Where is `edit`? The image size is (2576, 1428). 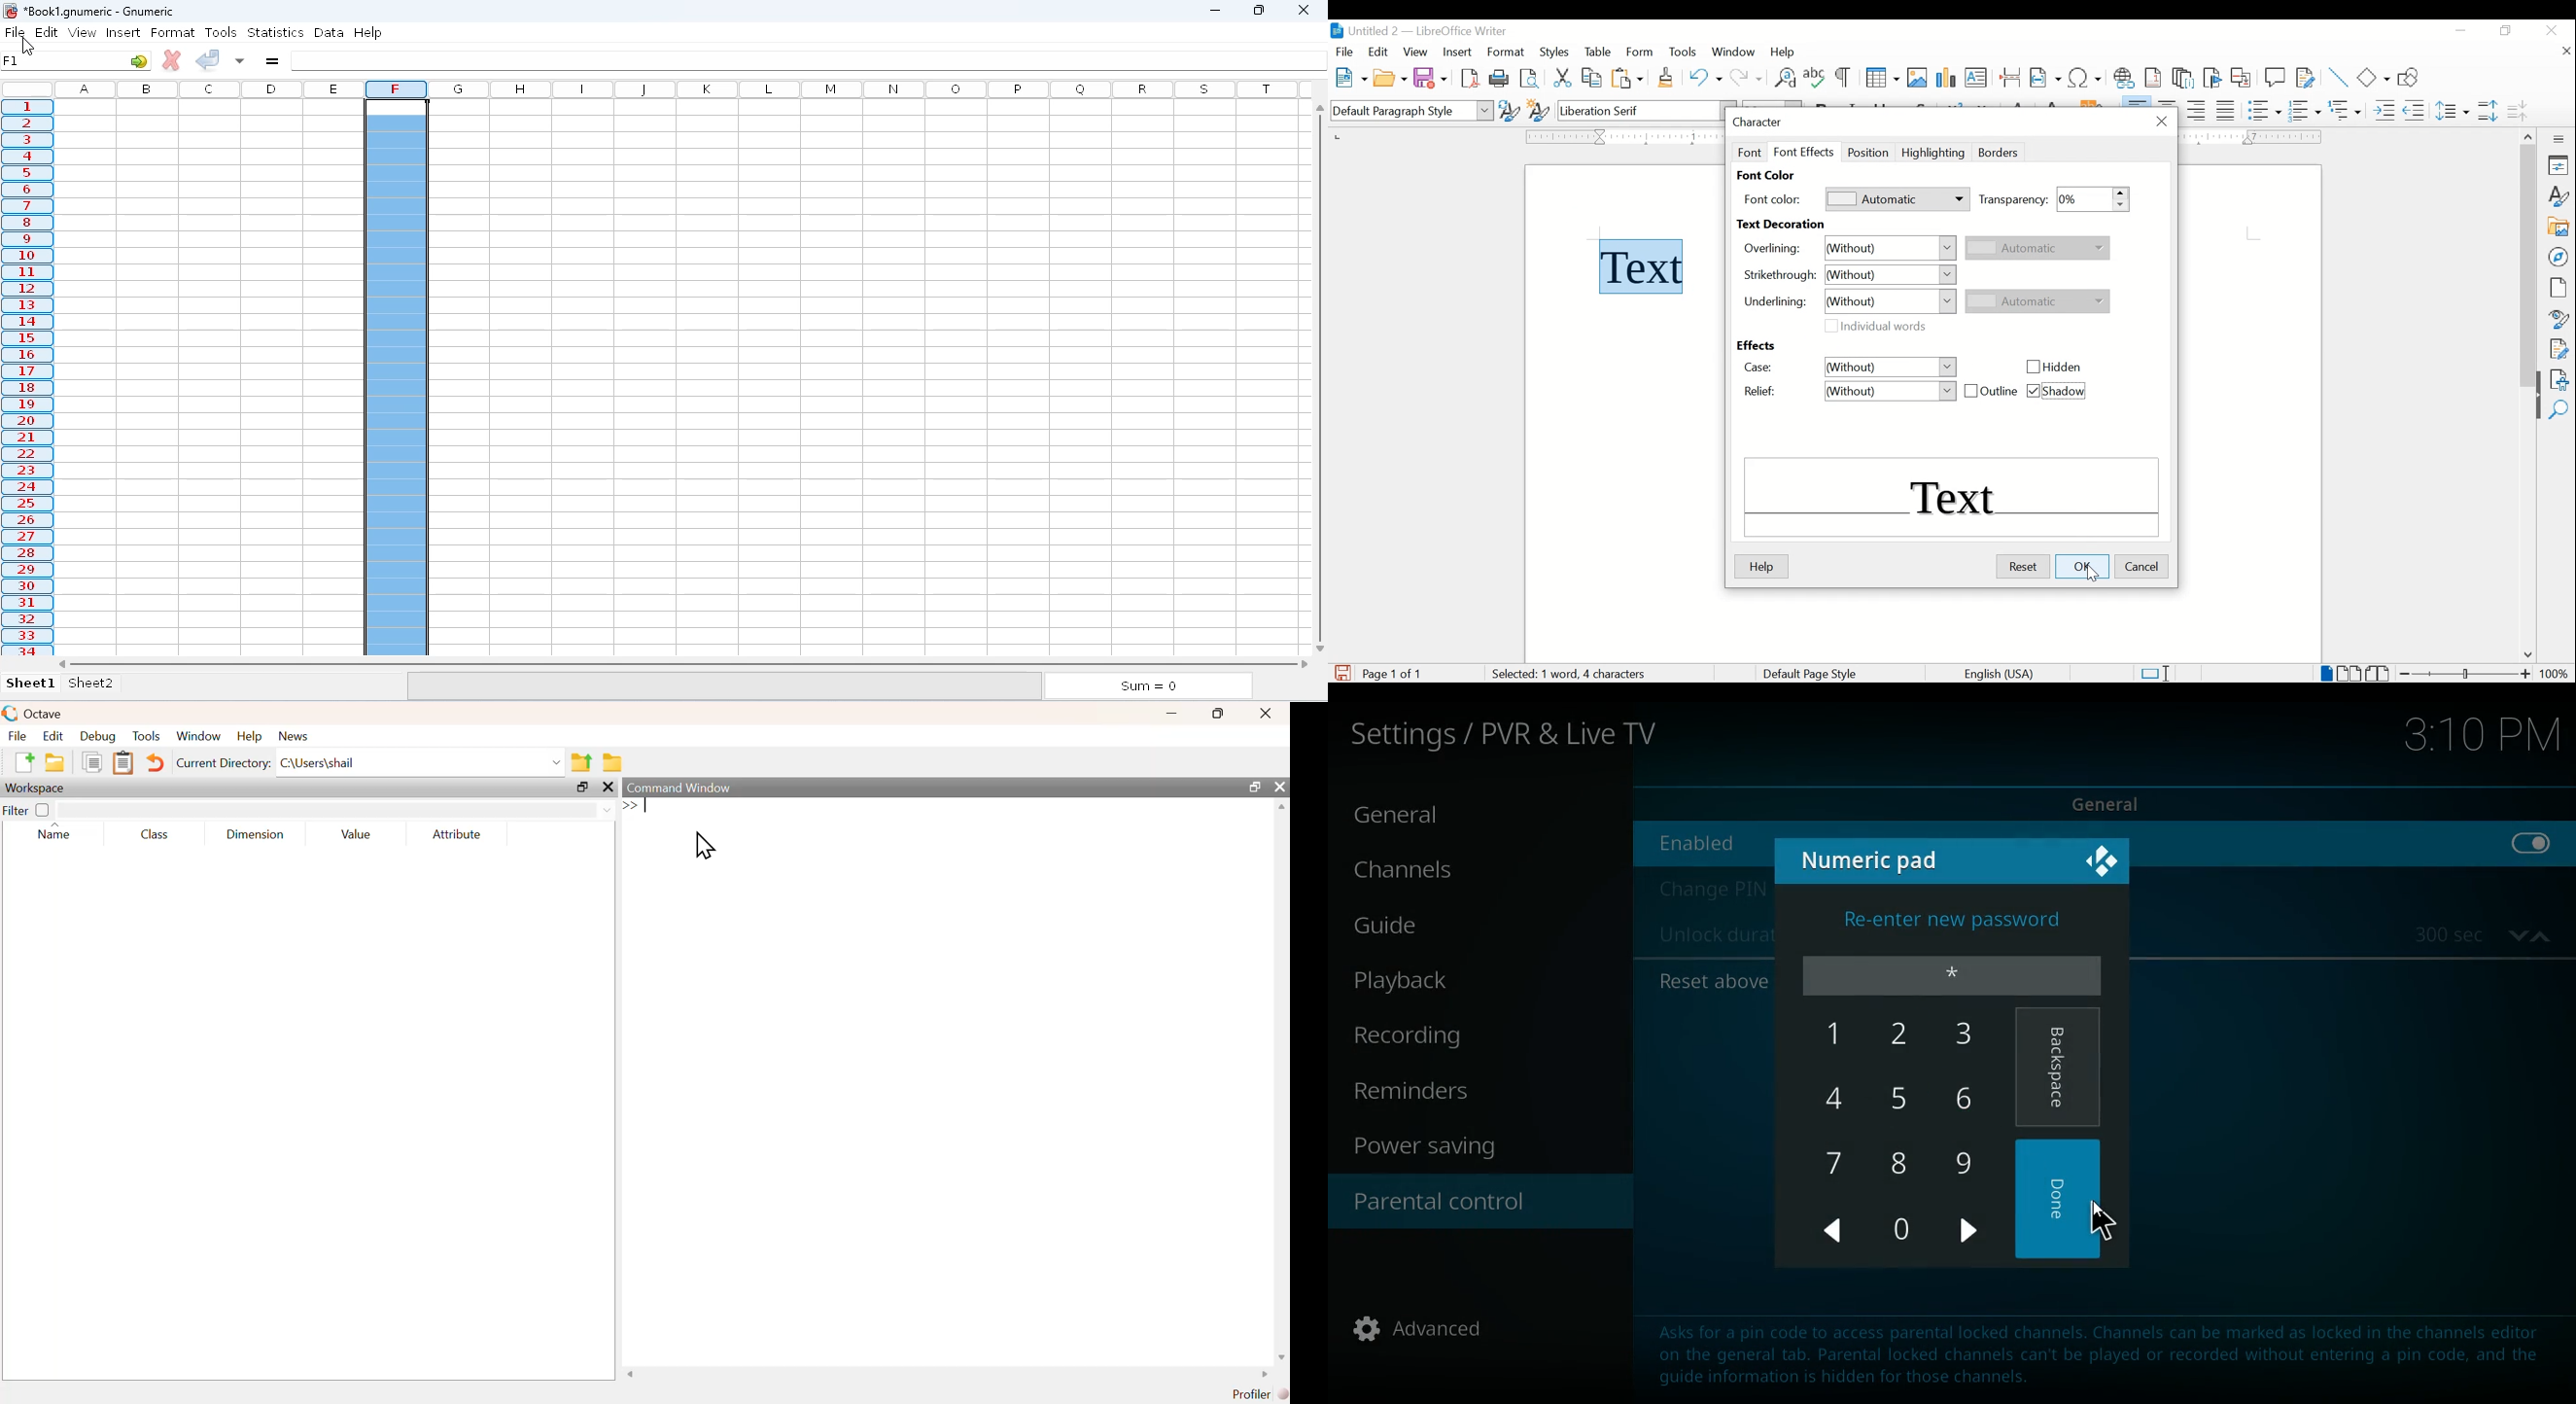
edit is located at coordinates (1379, 51).